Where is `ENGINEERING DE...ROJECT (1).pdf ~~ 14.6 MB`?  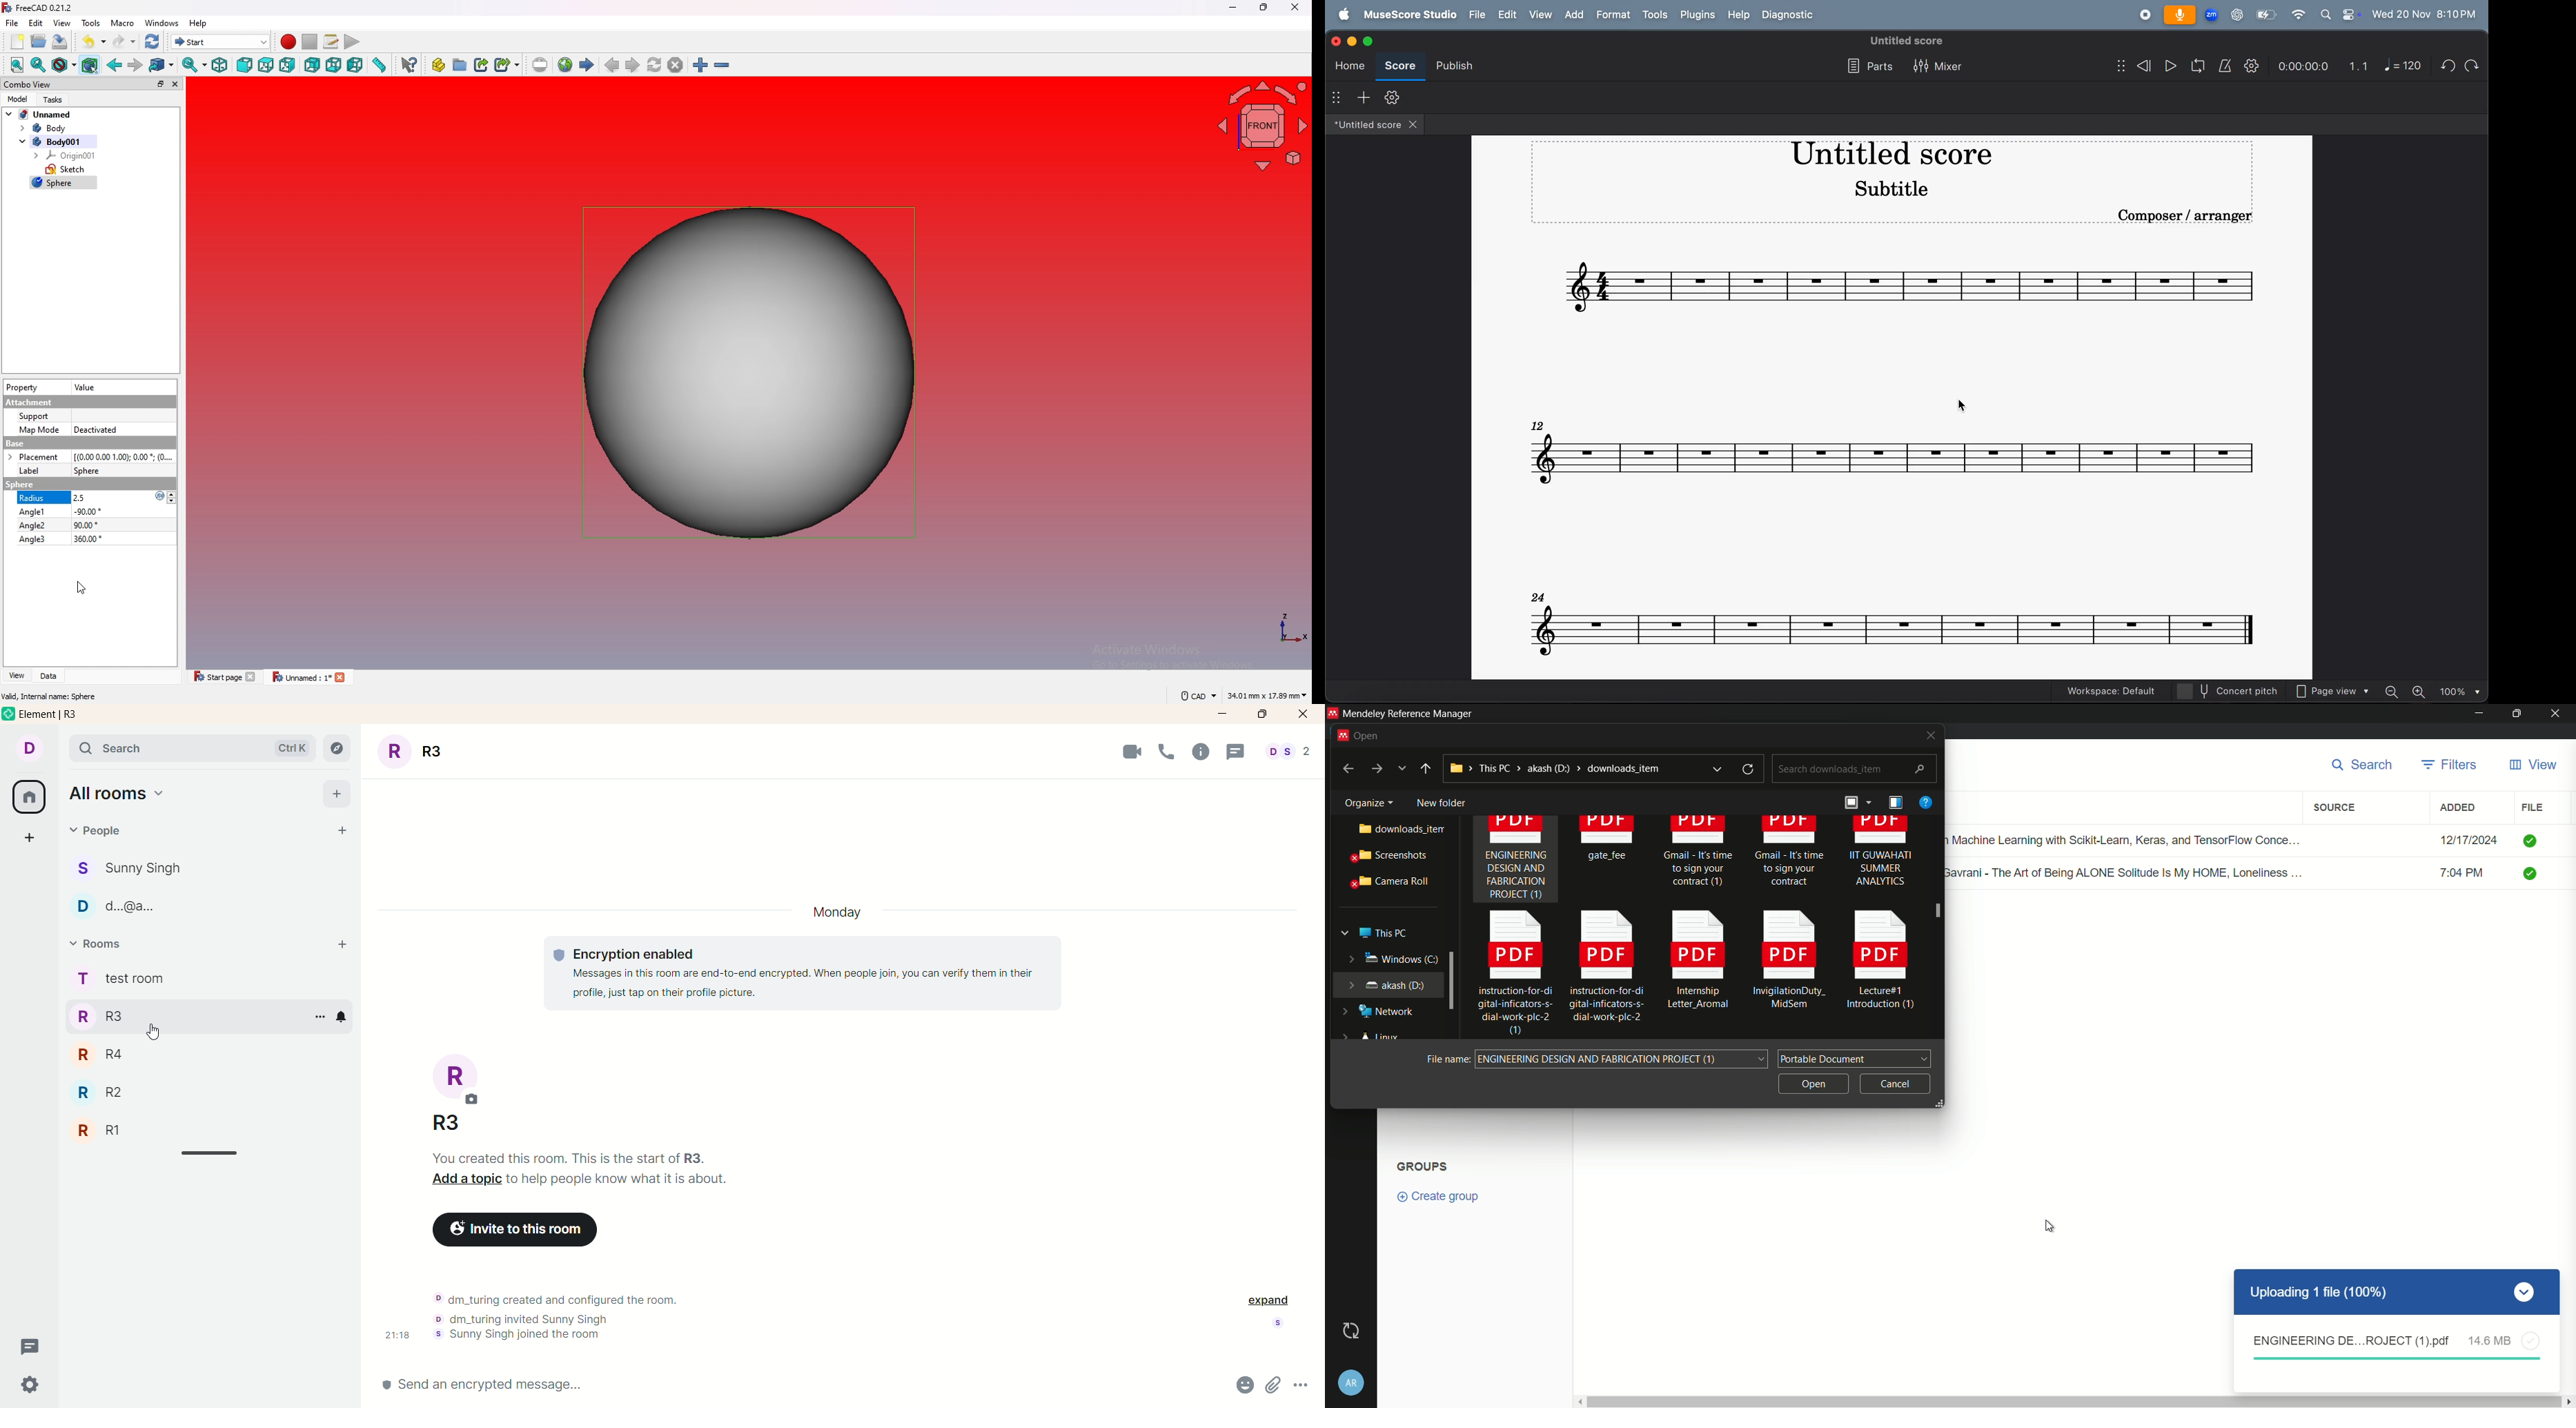 ENGINEERING DE...ROJECT (1).pdf ~~ 14.6 MB is located at coordinates (2396, 1346).